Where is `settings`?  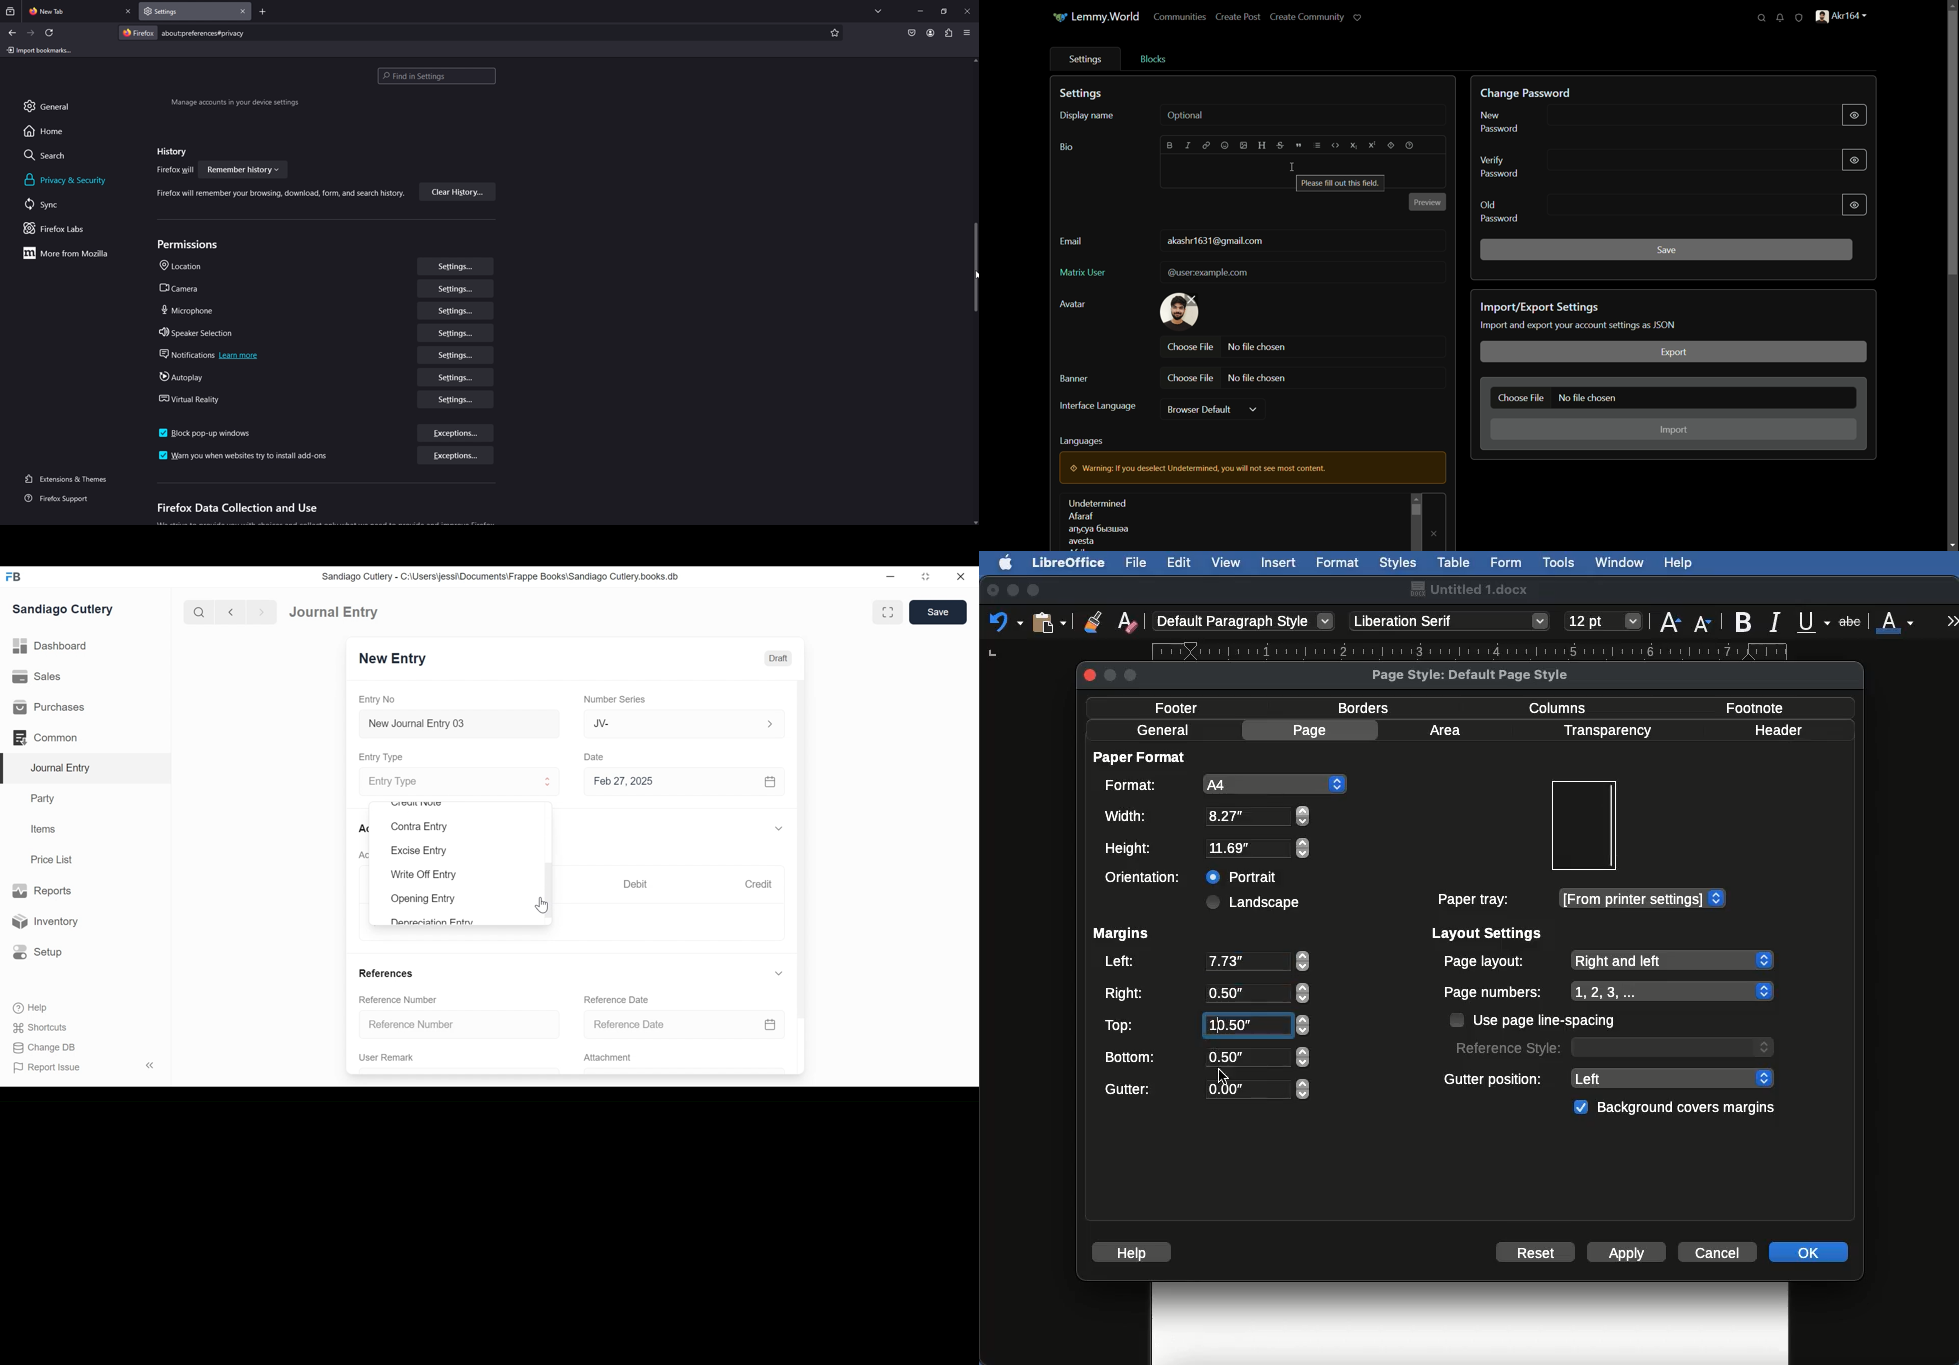
settings is located at coordinates (457, 333).